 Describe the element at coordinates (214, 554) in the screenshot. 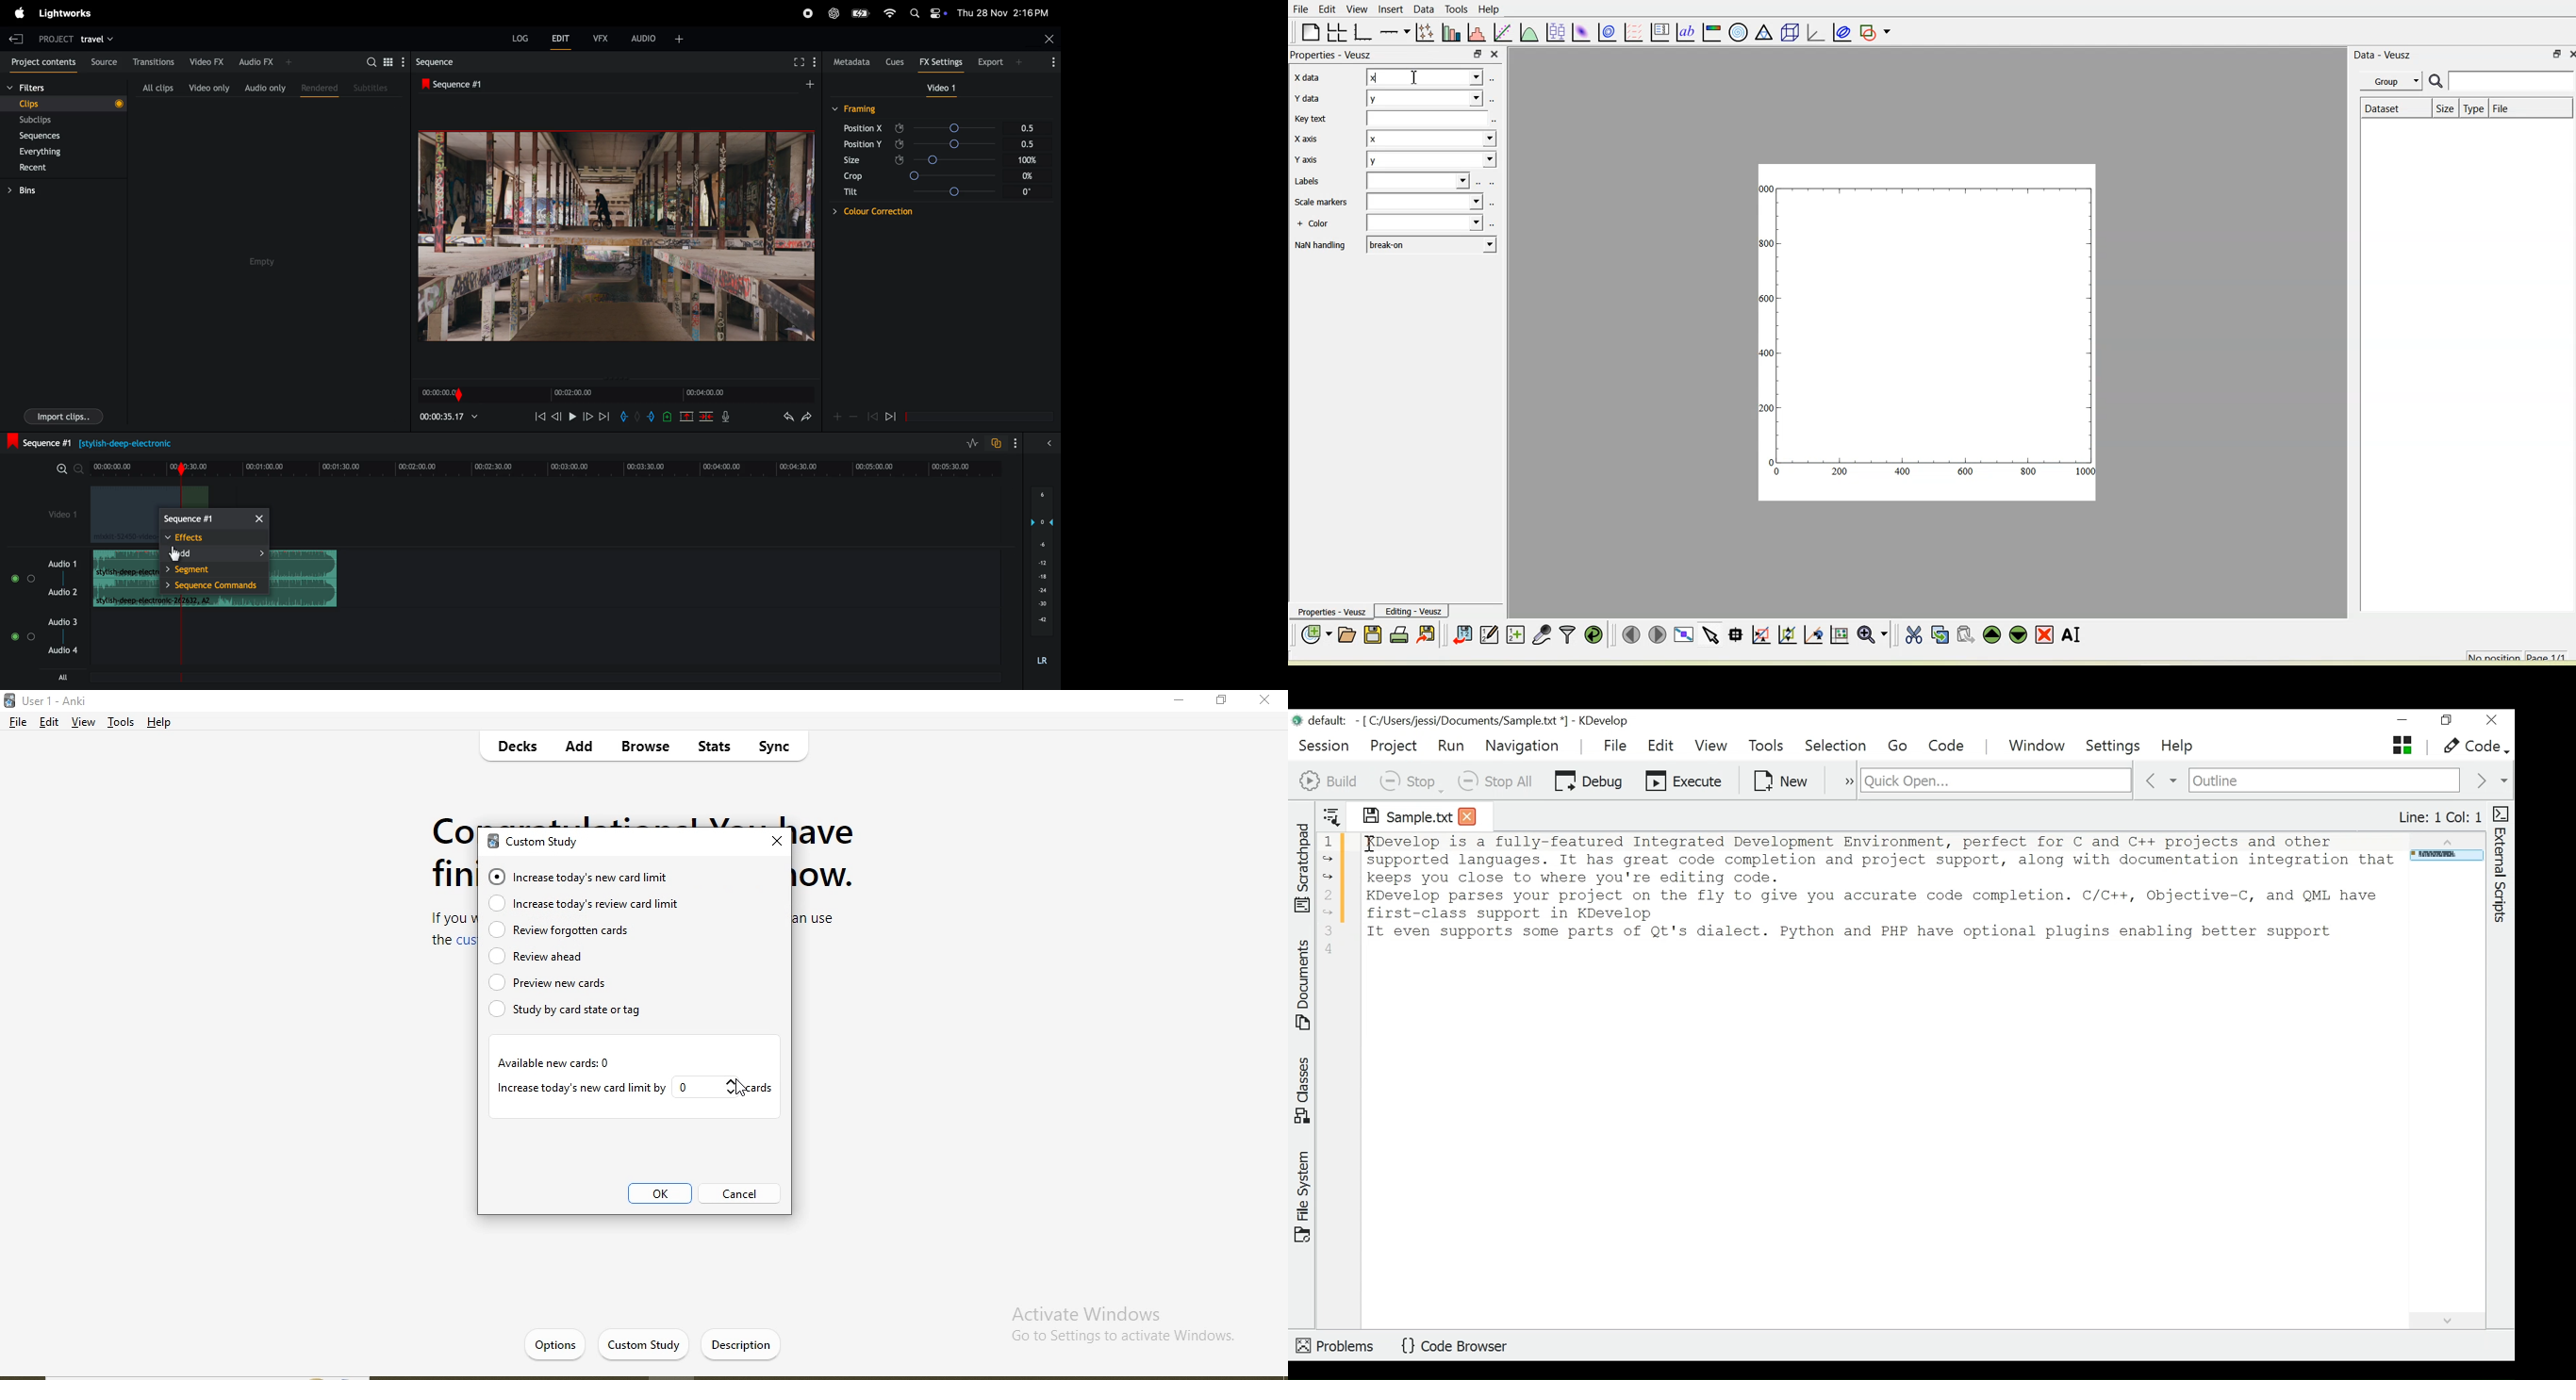

I see `add` at that location.